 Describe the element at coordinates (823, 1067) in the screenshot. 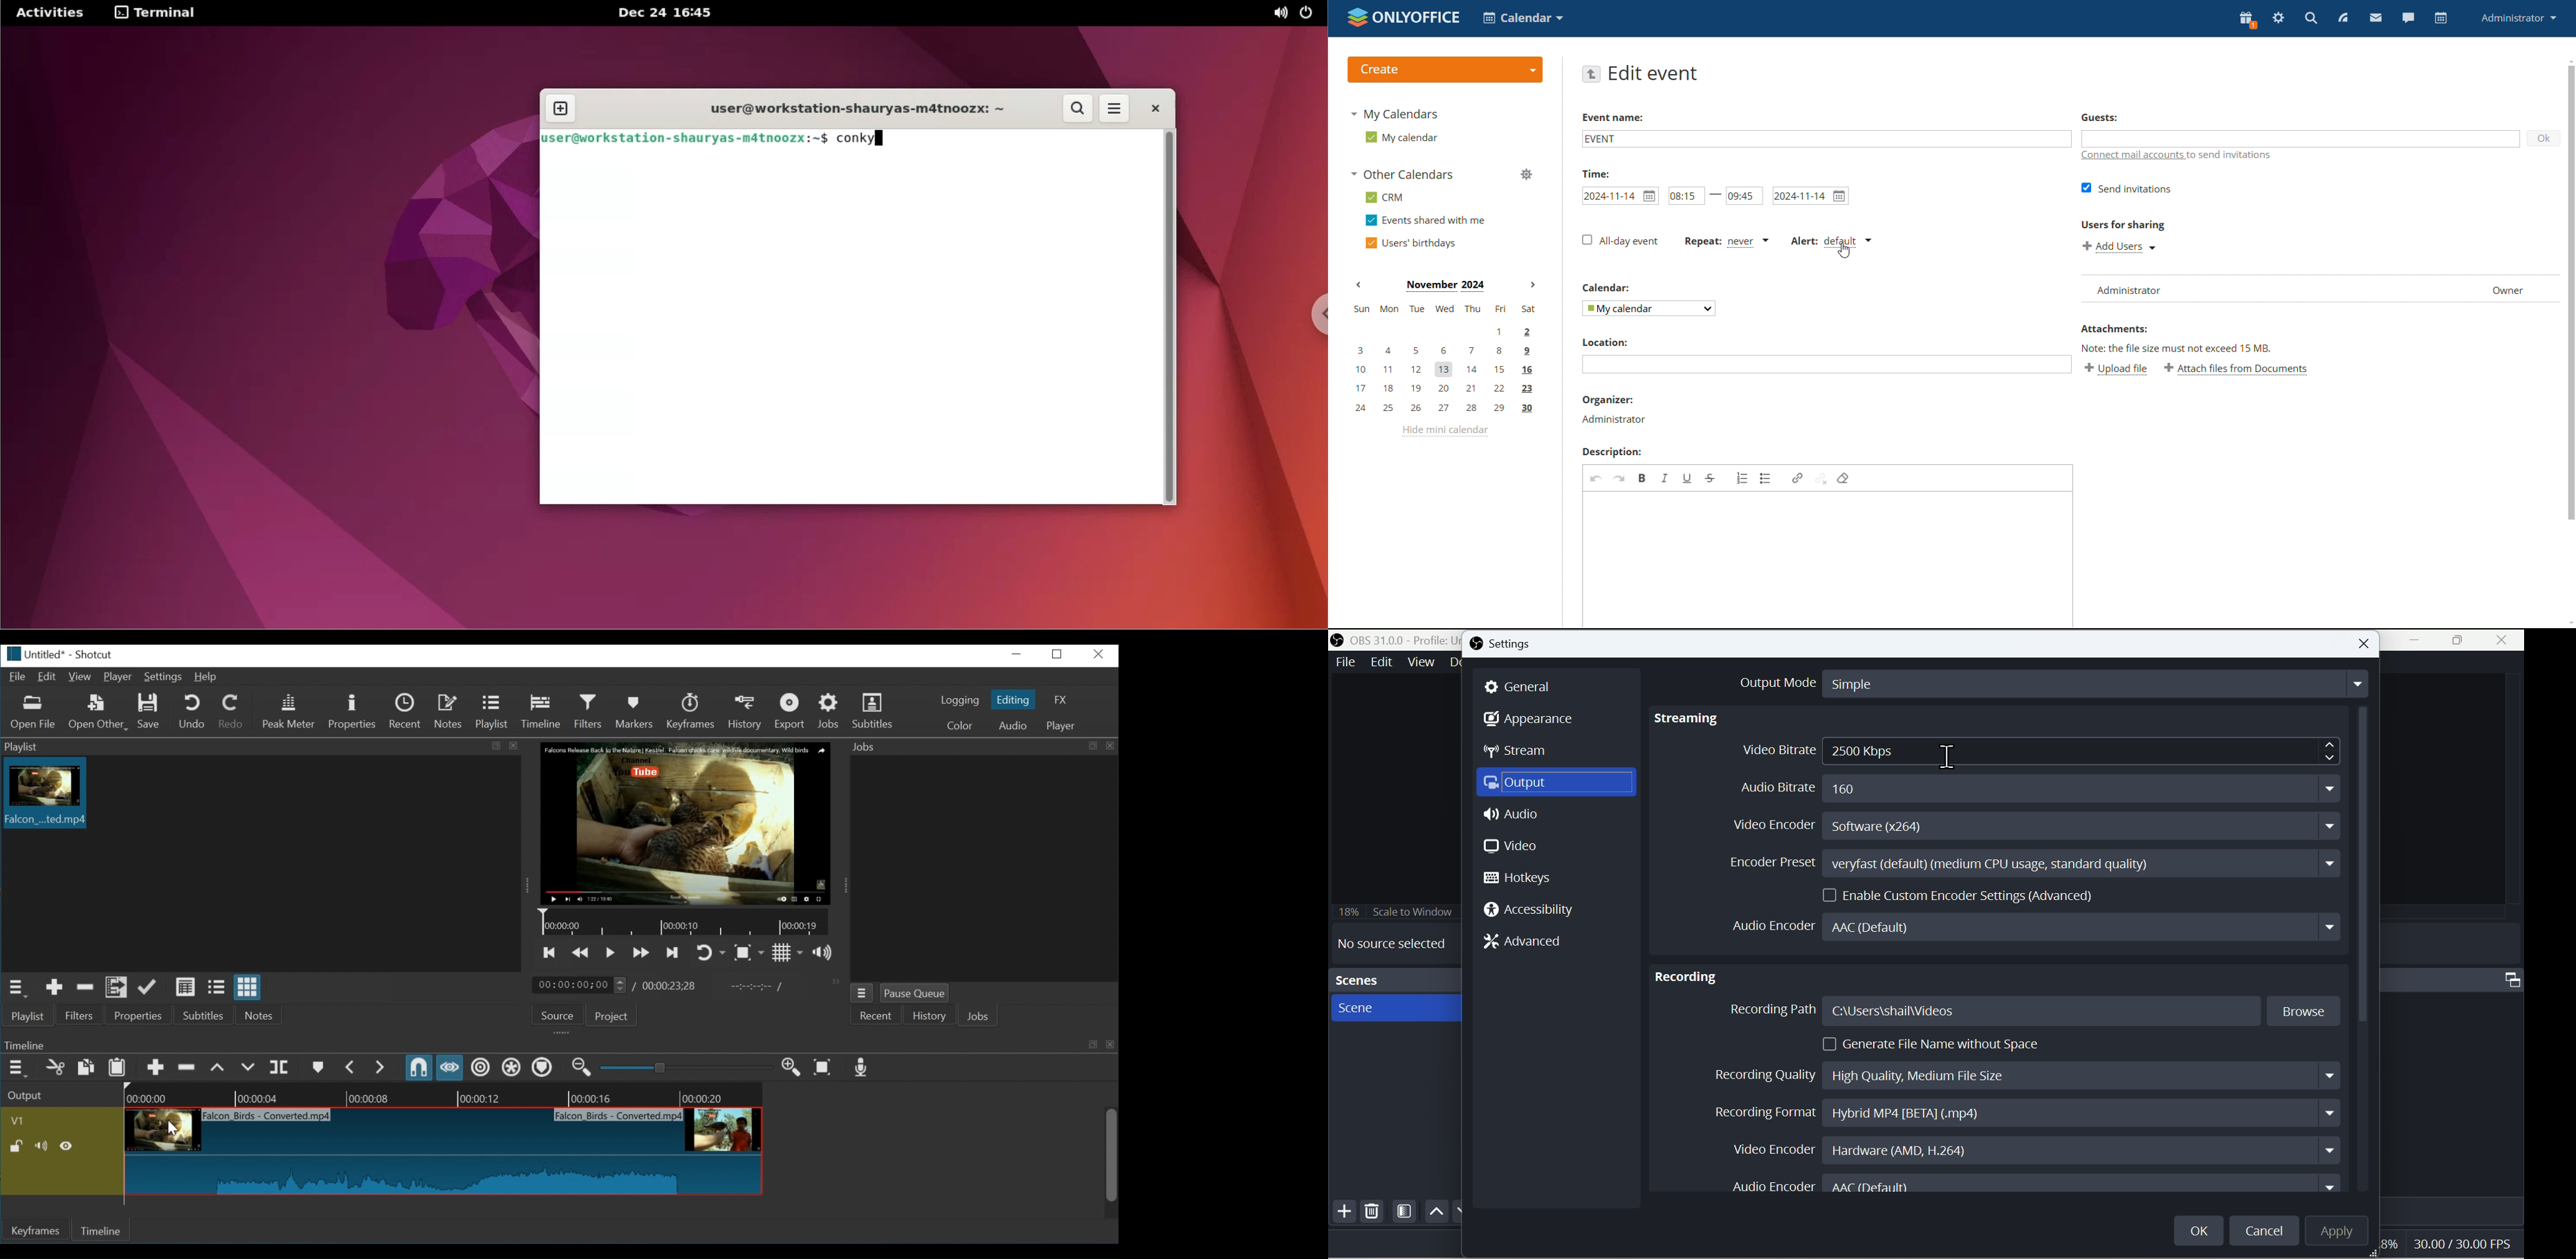

I see `Zoom Timeline to fit` at that location.